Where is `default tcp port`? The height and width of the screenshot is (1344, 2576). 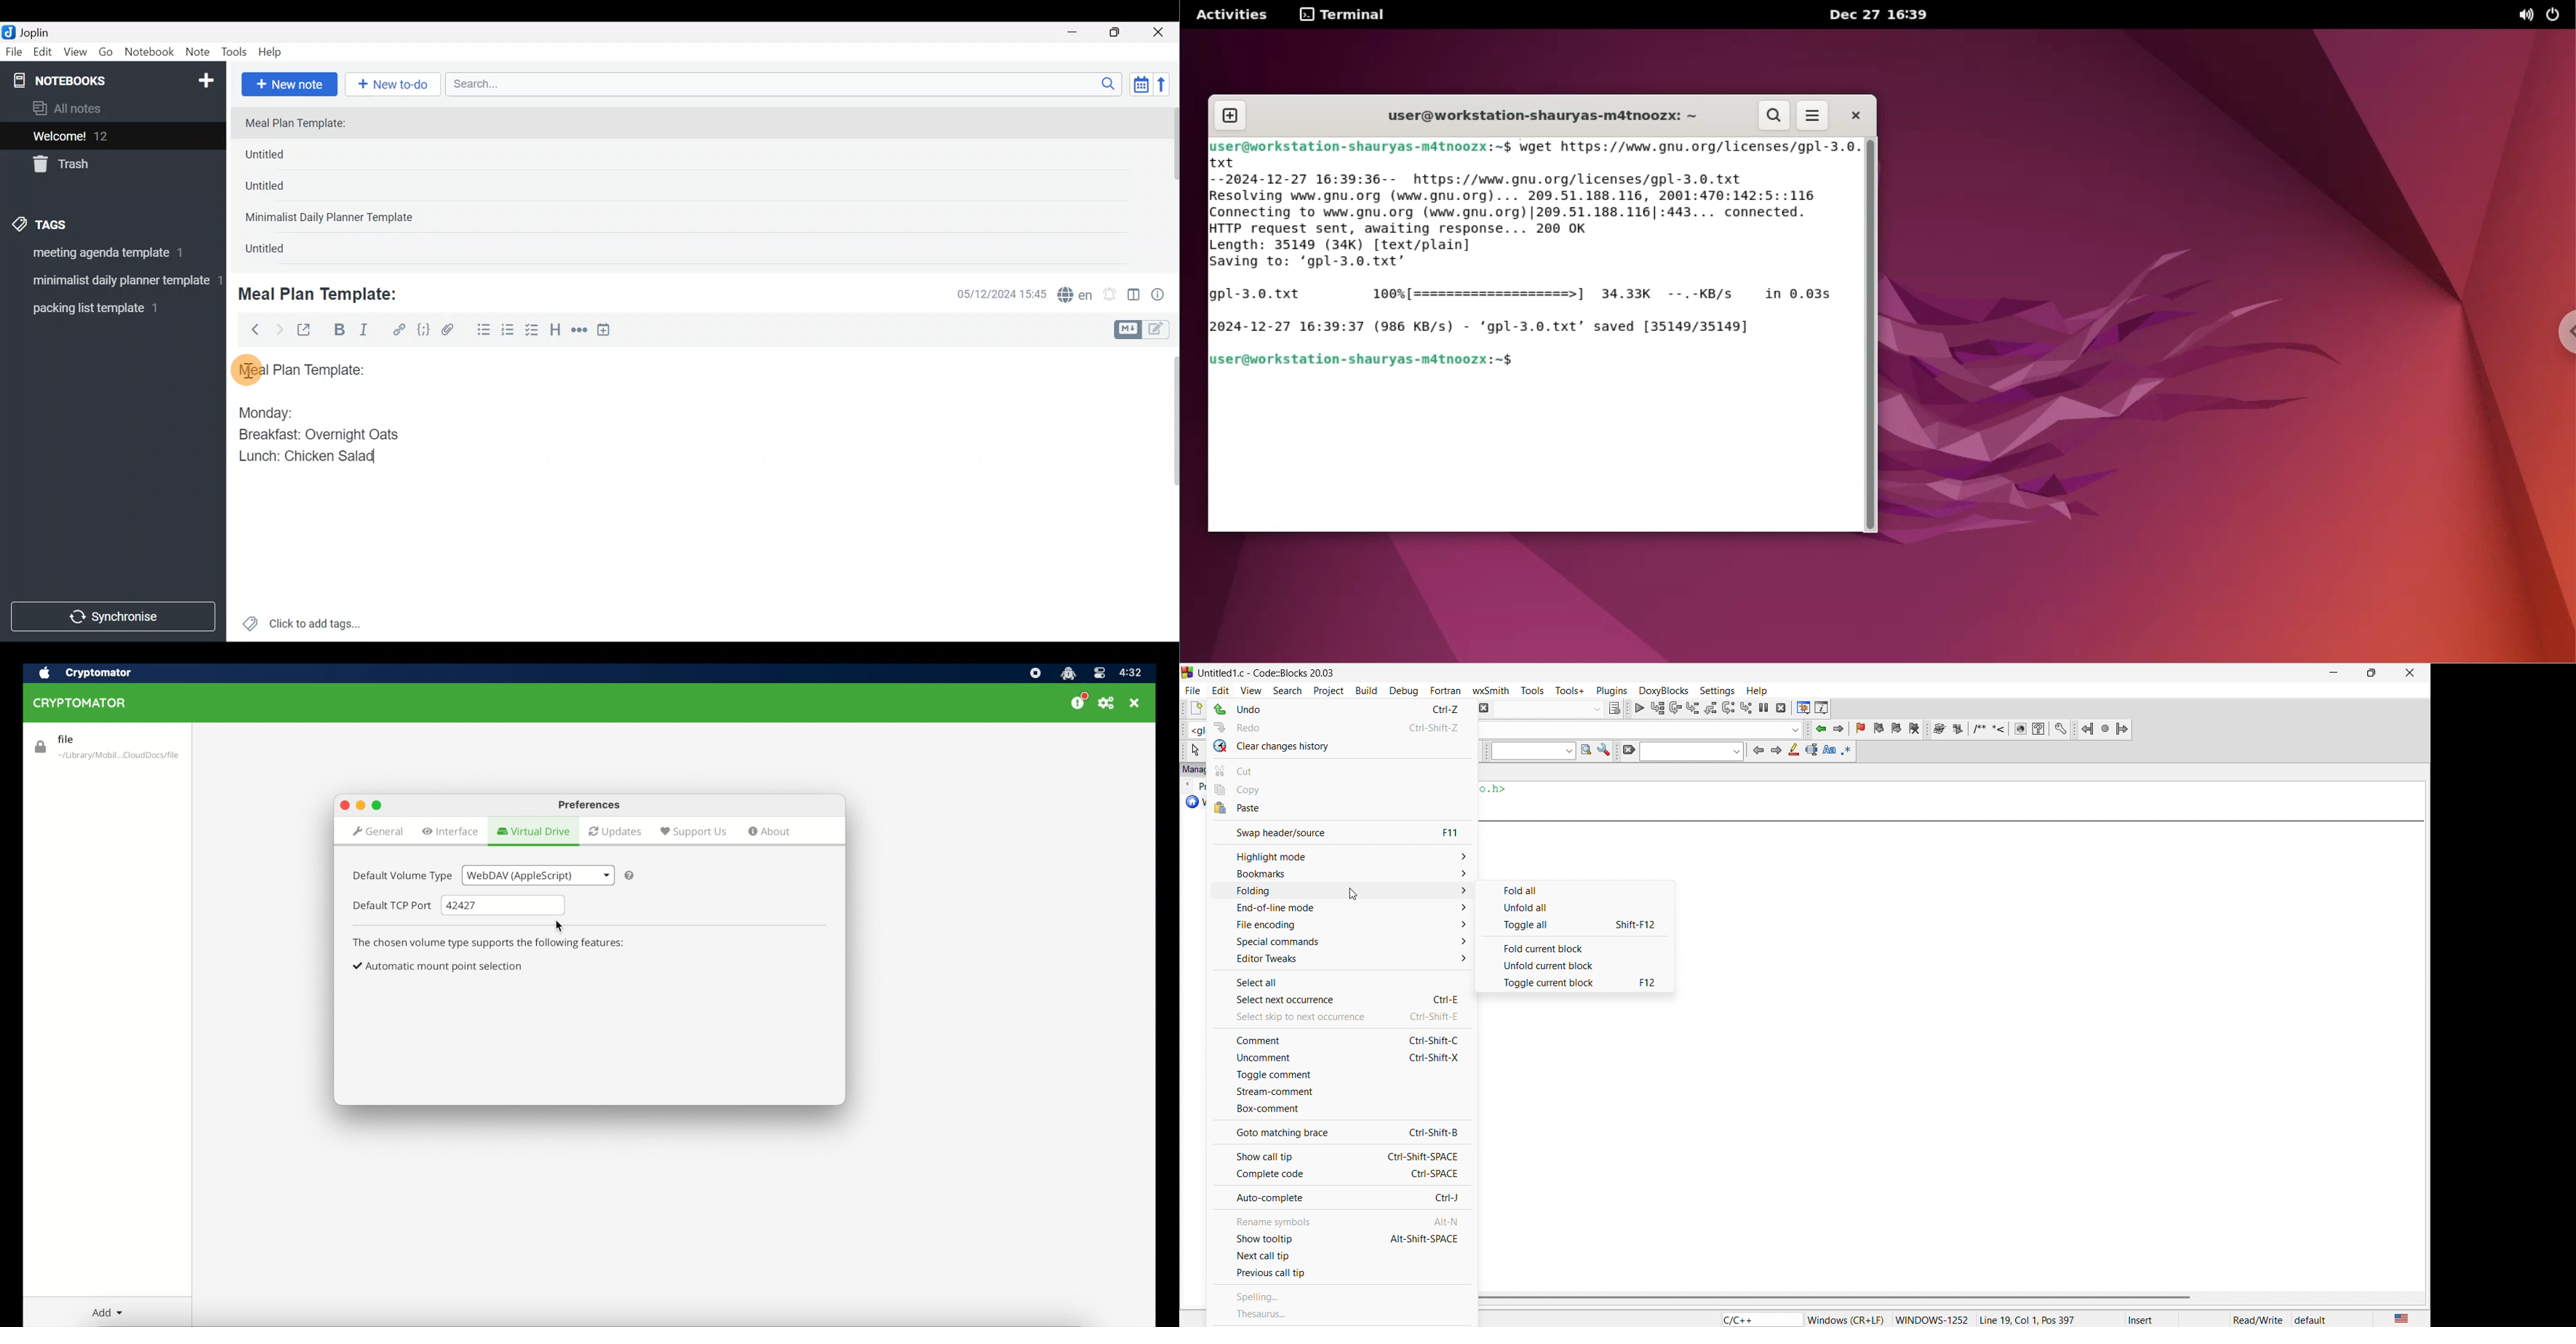
default tcp port is located at coordinates (393, 906).